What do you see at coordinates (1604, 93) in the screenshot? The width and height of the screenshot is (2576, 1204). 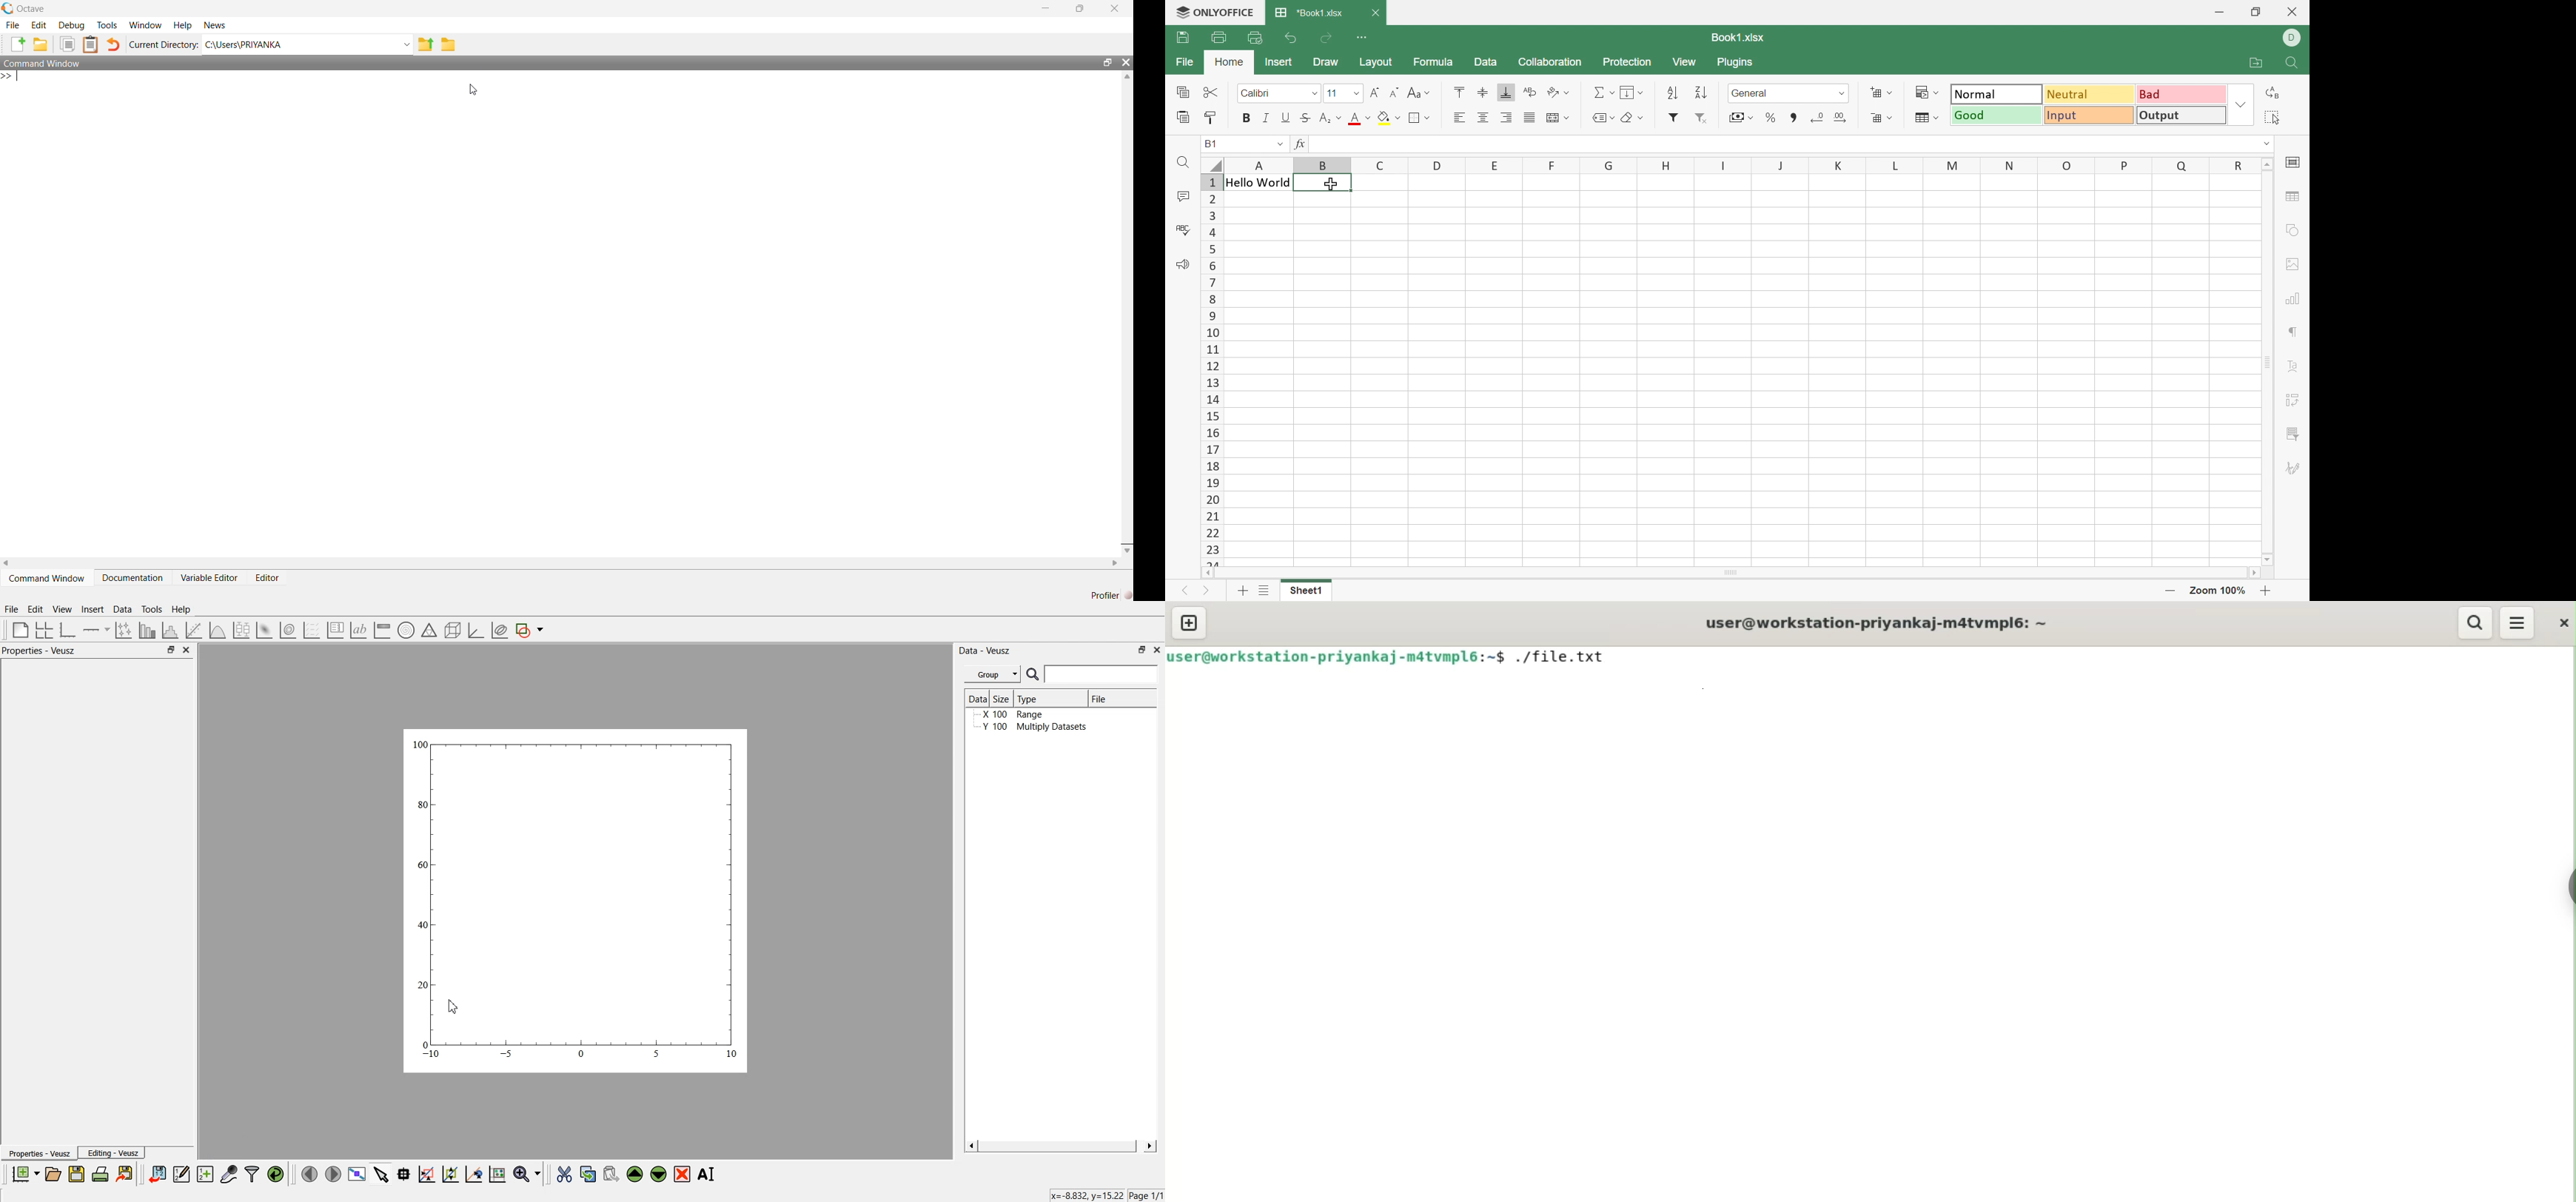 I see `Summation` at bounding box center [1604, 93].